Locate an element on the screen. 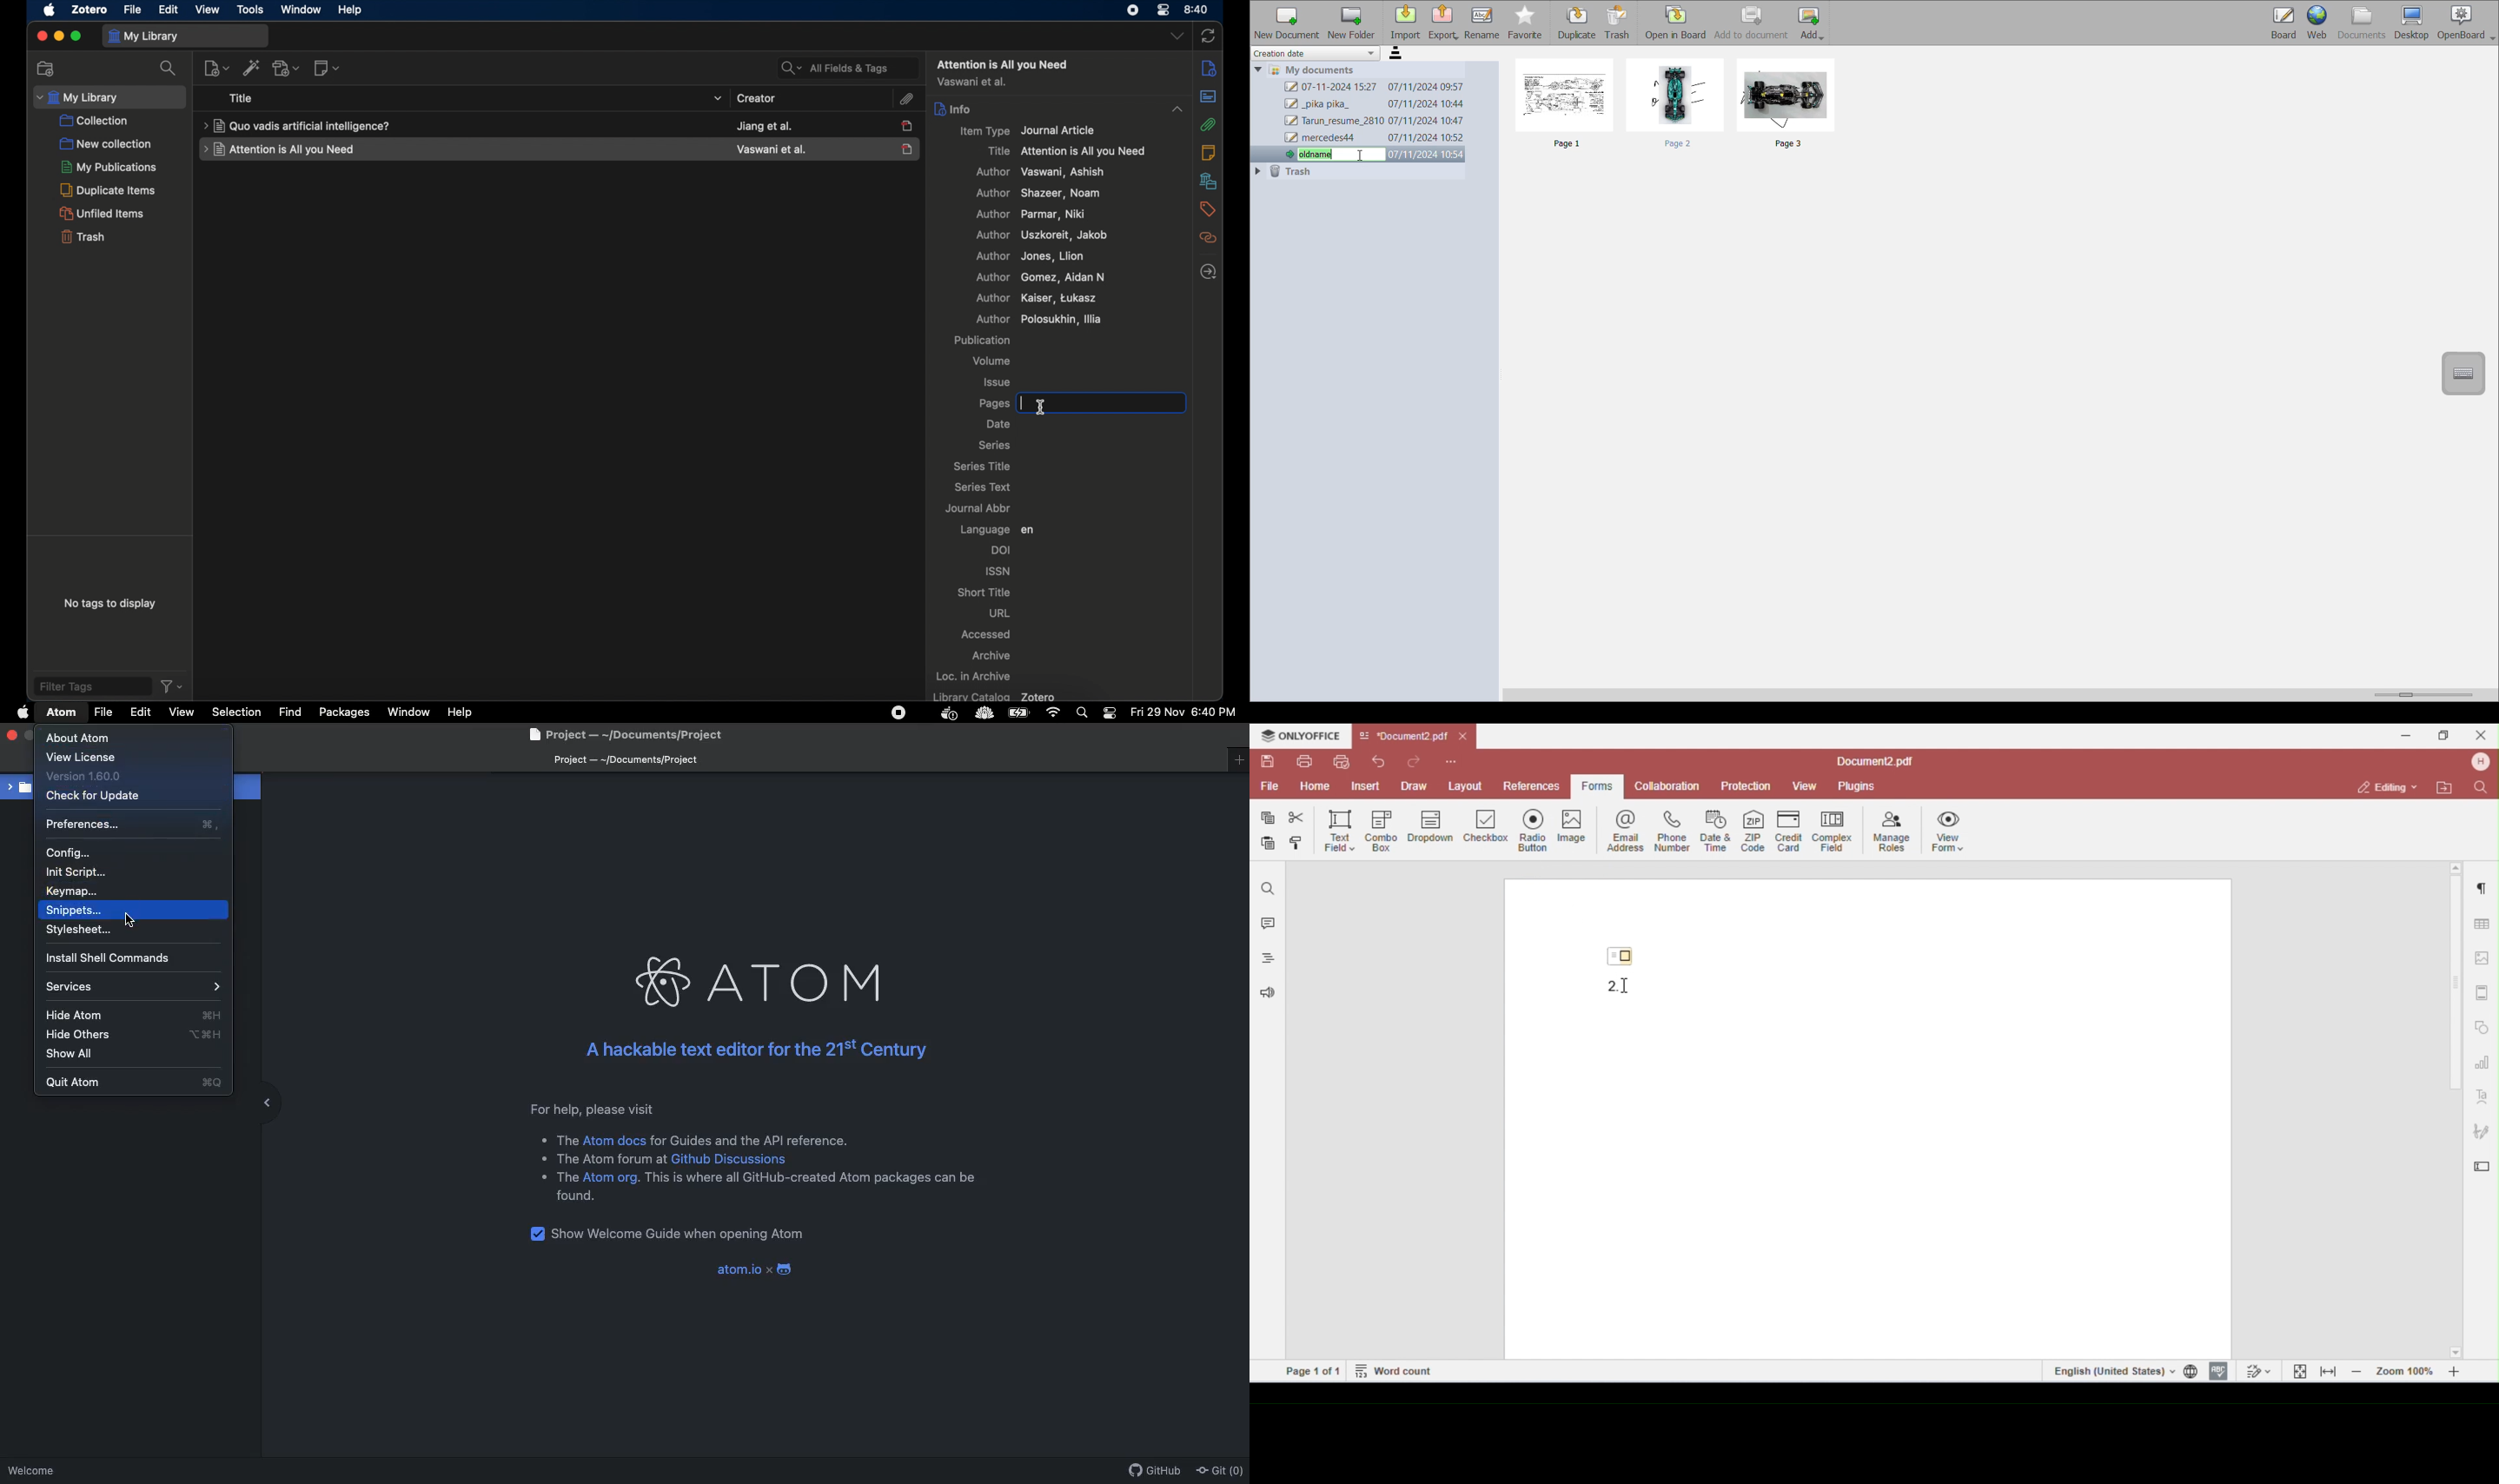 The height and width of the screenshot is (1484, 2520). my publications is located at coordinates (107, 167).